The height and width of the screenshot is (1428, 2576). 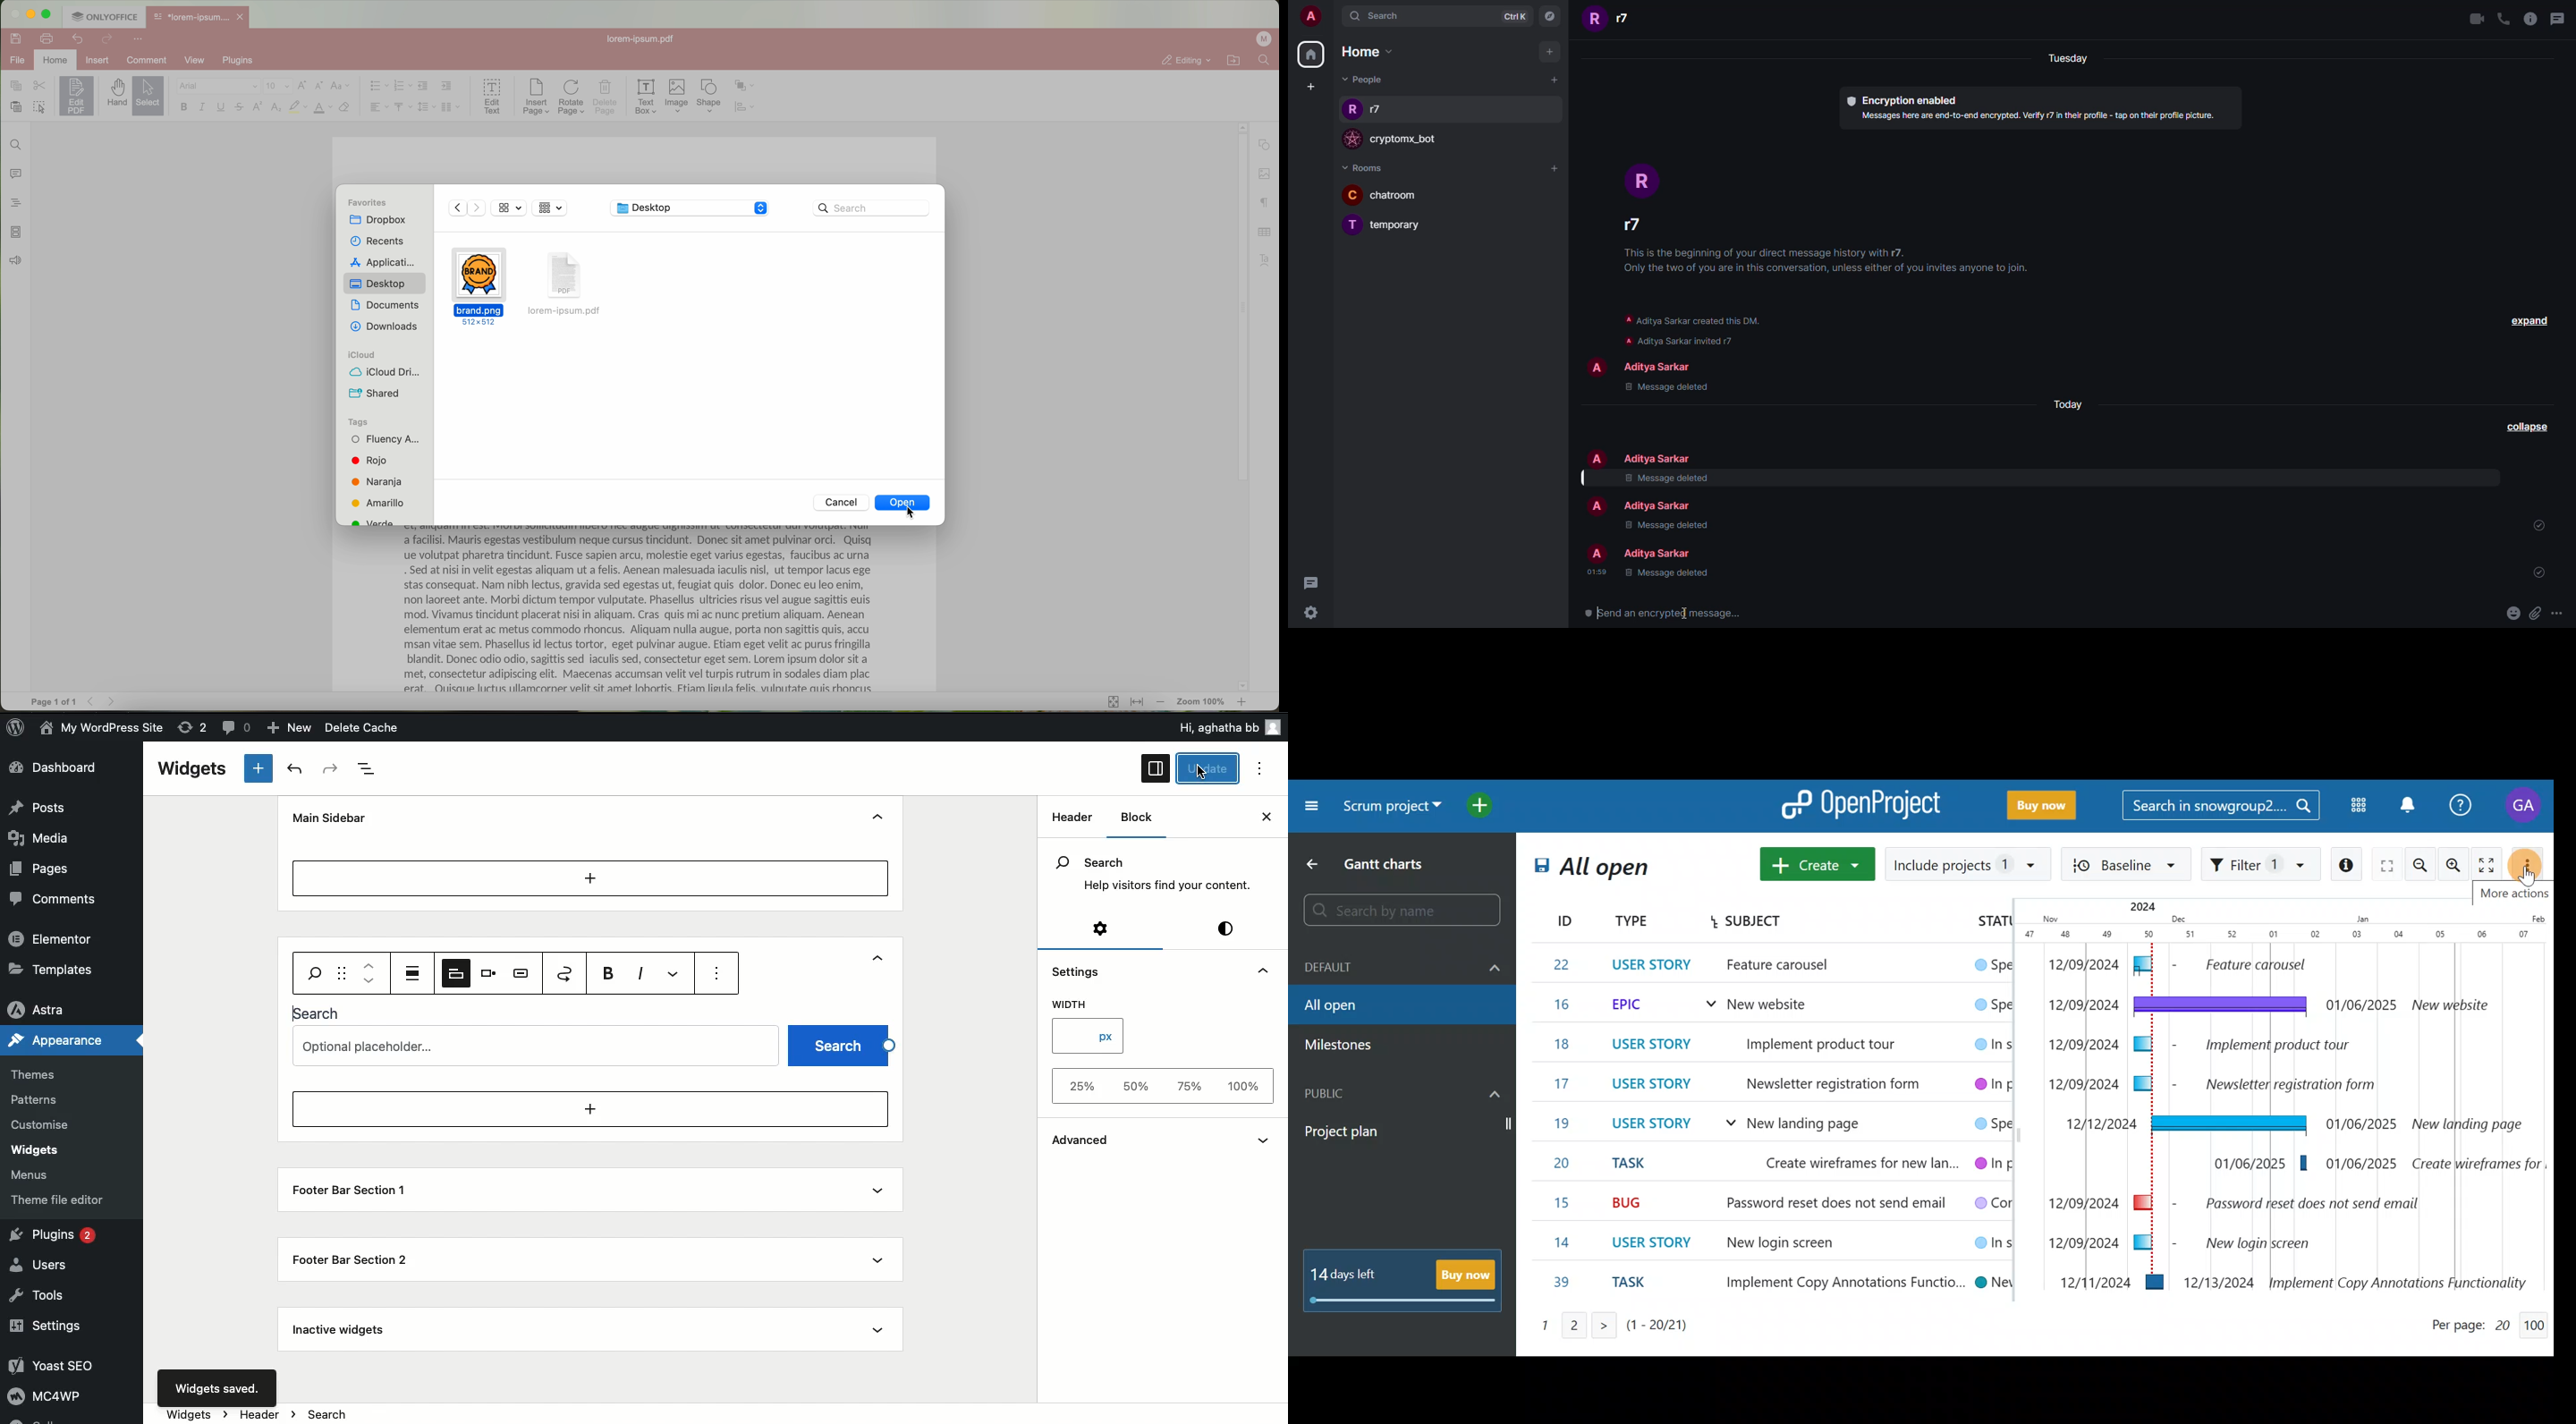 I want to click on New website, so click(x=1767, y=1007).